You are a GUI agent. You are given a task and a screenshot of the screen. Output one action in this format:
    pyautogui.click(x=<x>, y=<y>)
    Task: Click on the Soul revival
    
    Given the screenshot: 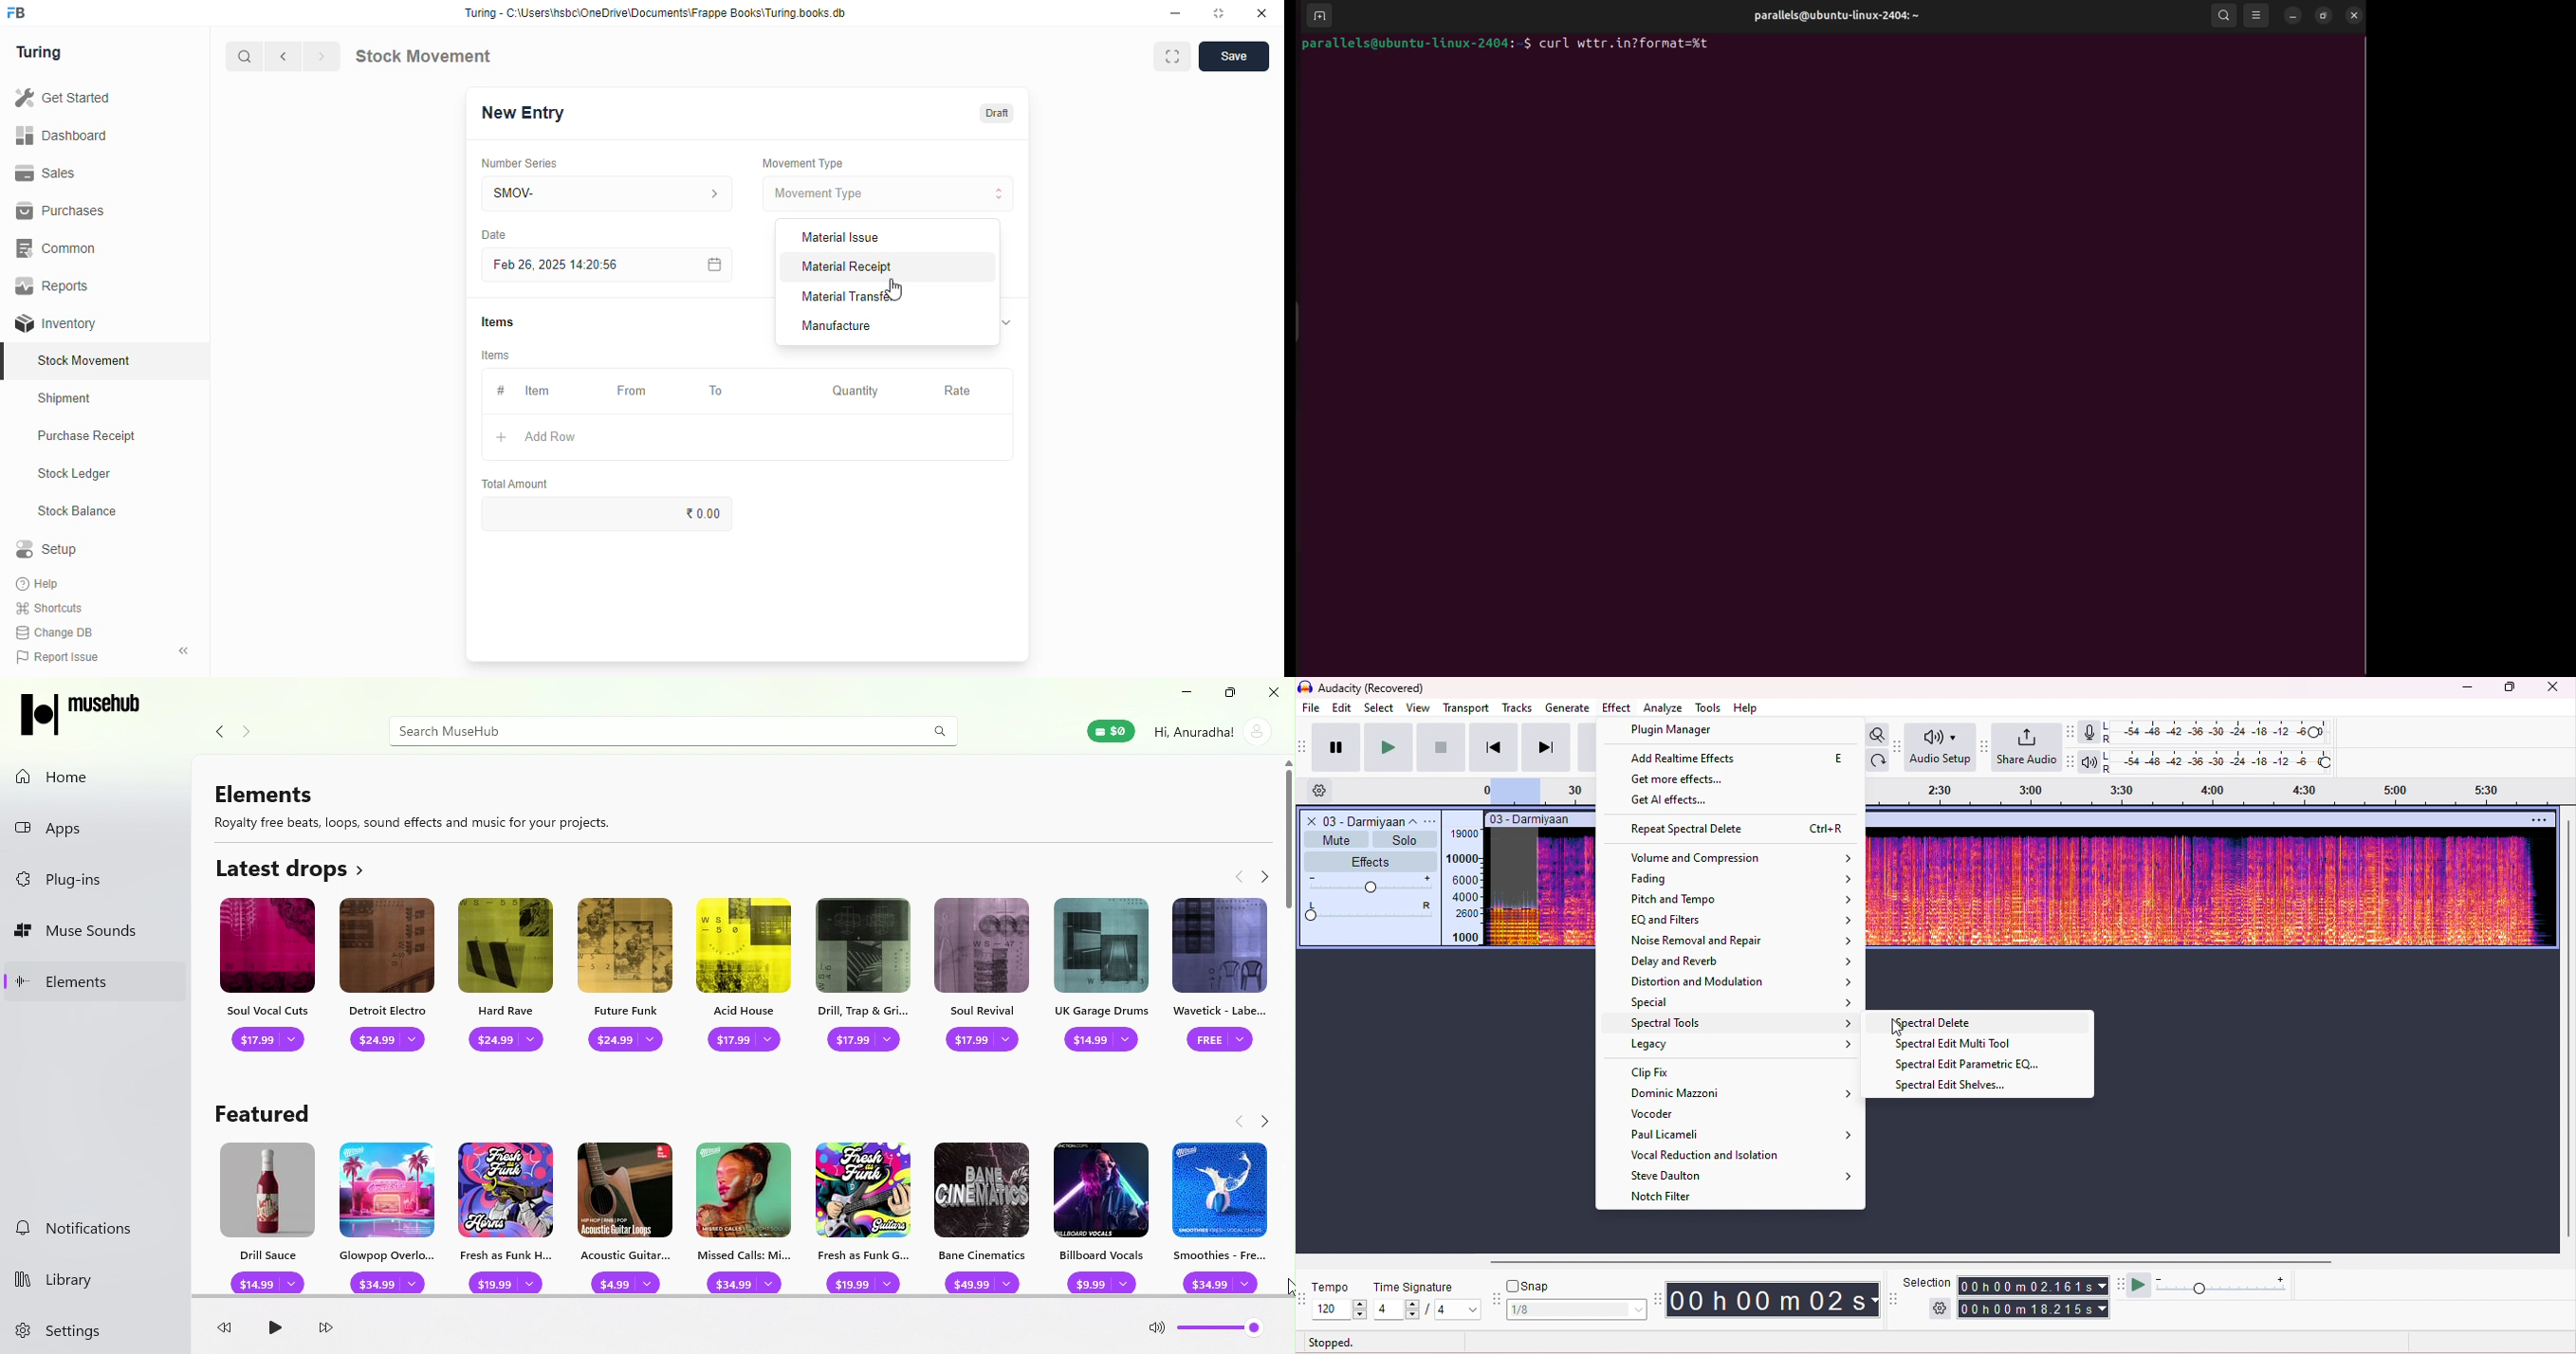 What is the action you would take?
    pyautogui.click(x=984, y=979)
    